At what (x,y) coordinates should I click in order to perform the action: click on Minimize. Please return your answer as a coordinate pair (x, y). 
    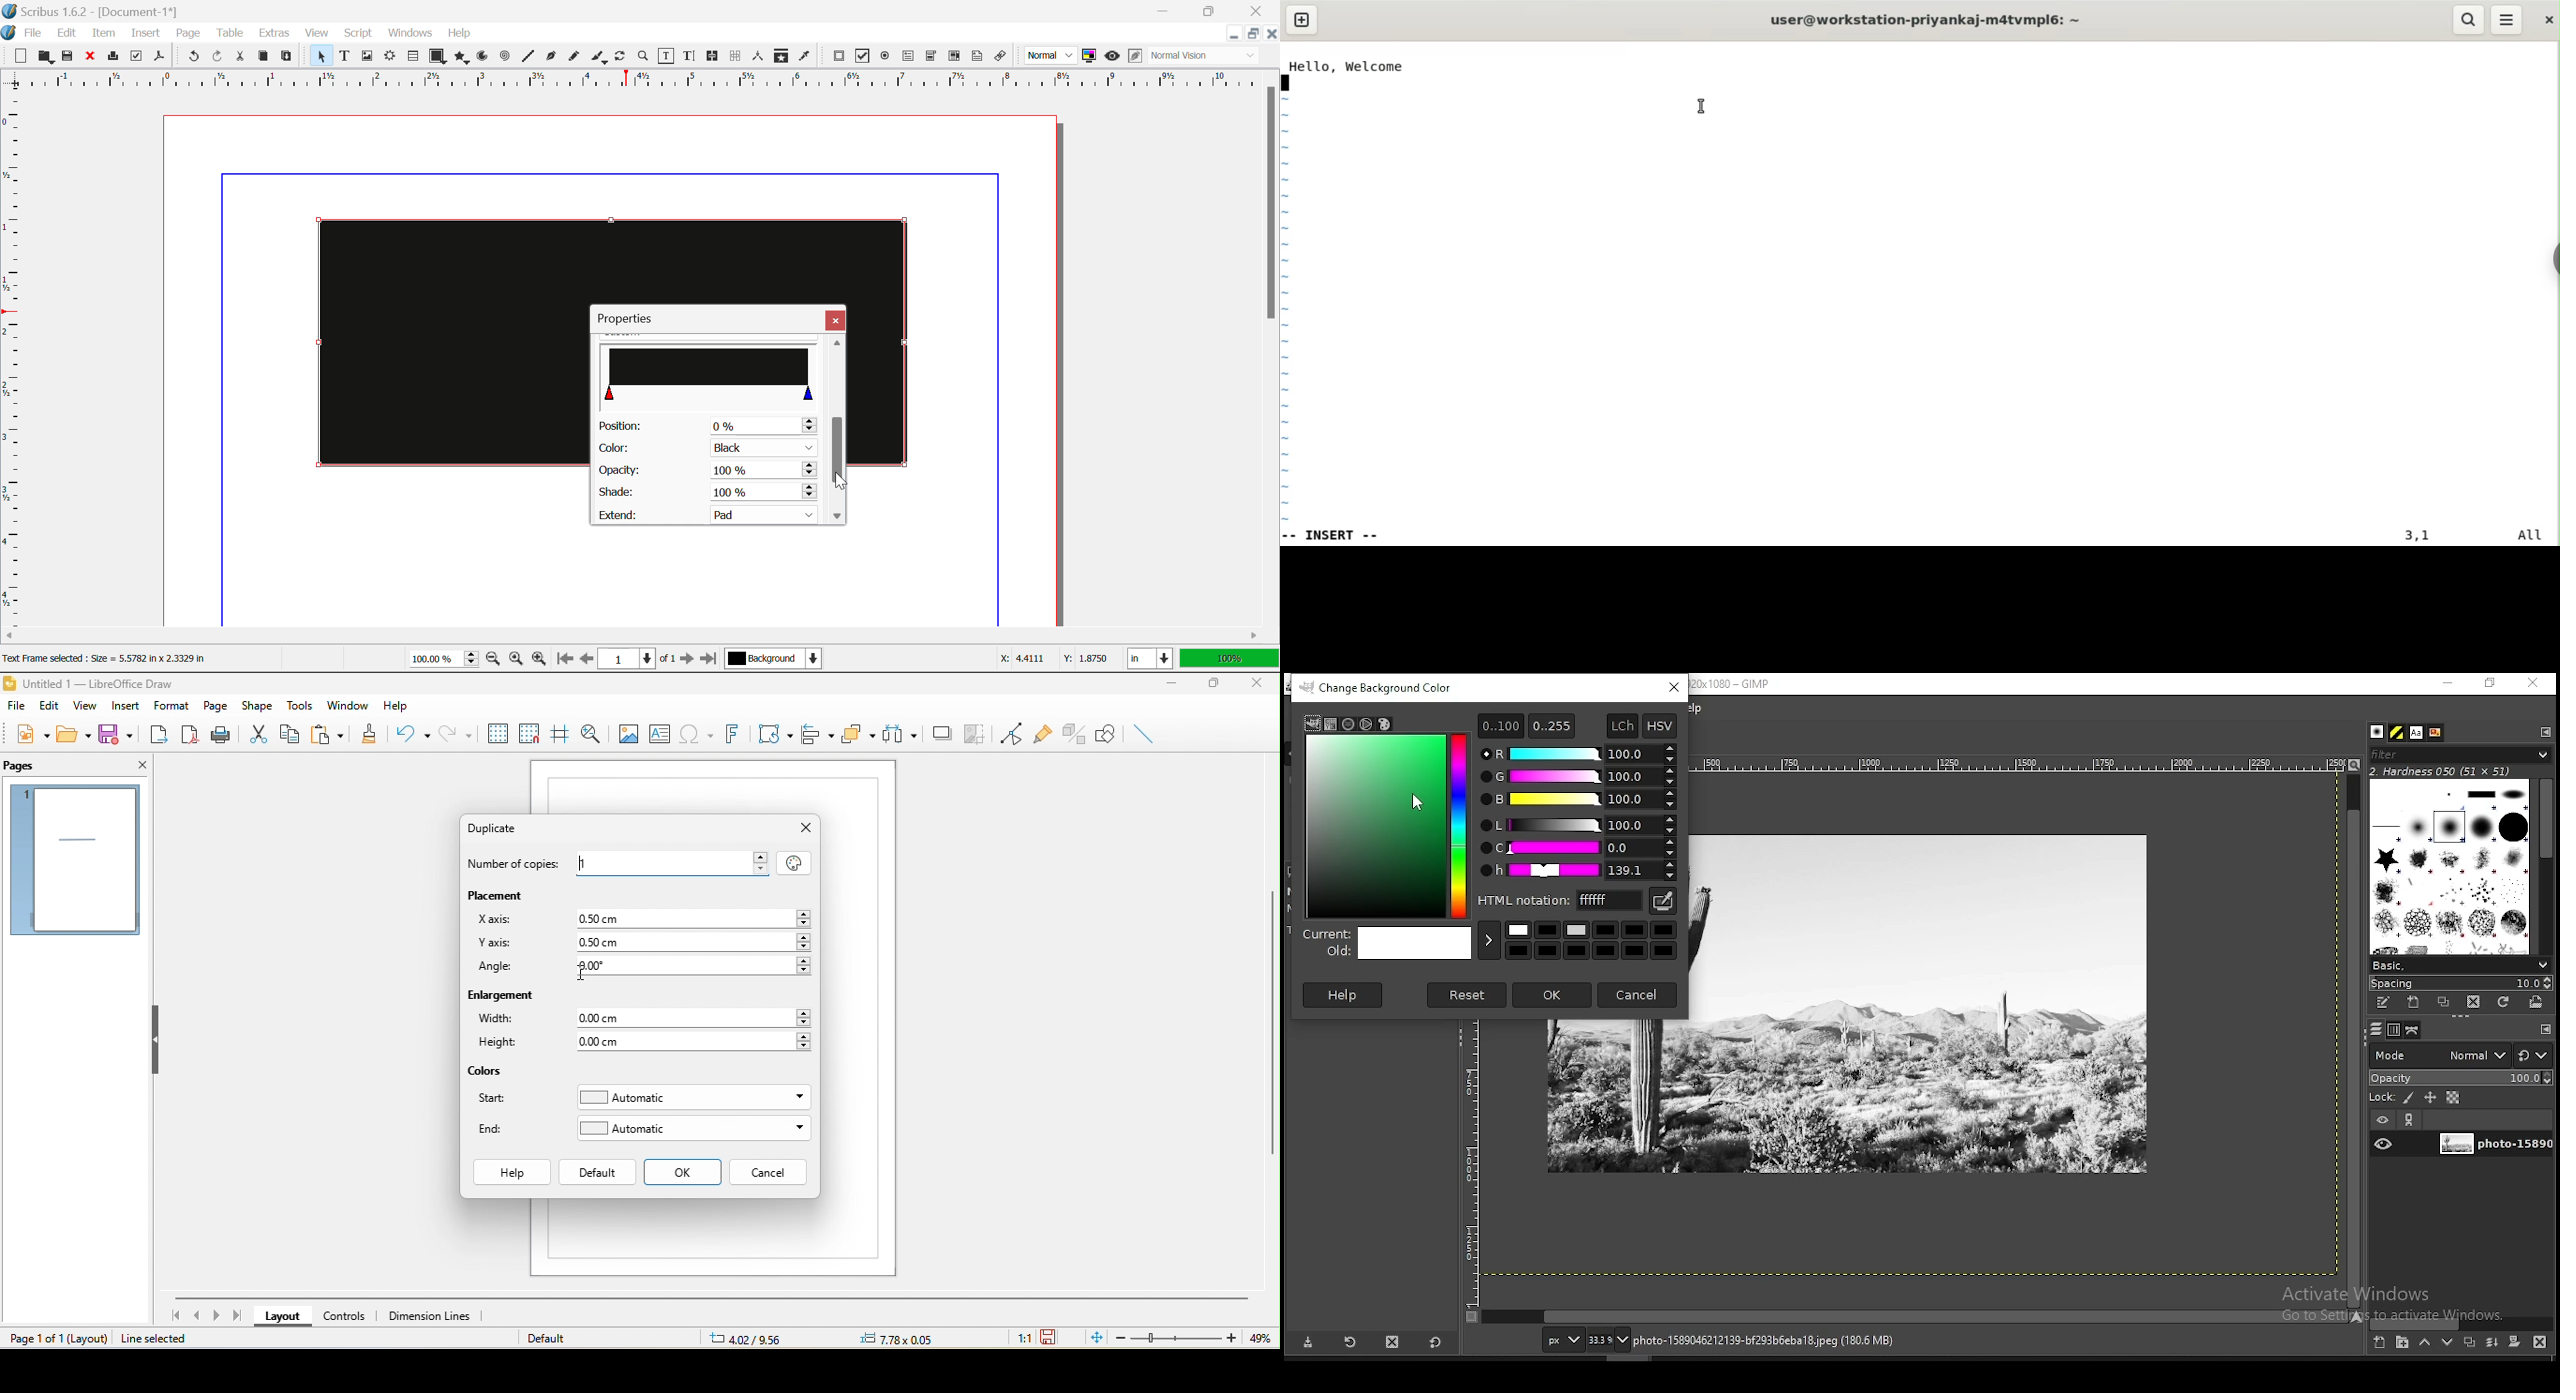
    Looking at the image, I should click on (1209, 9).